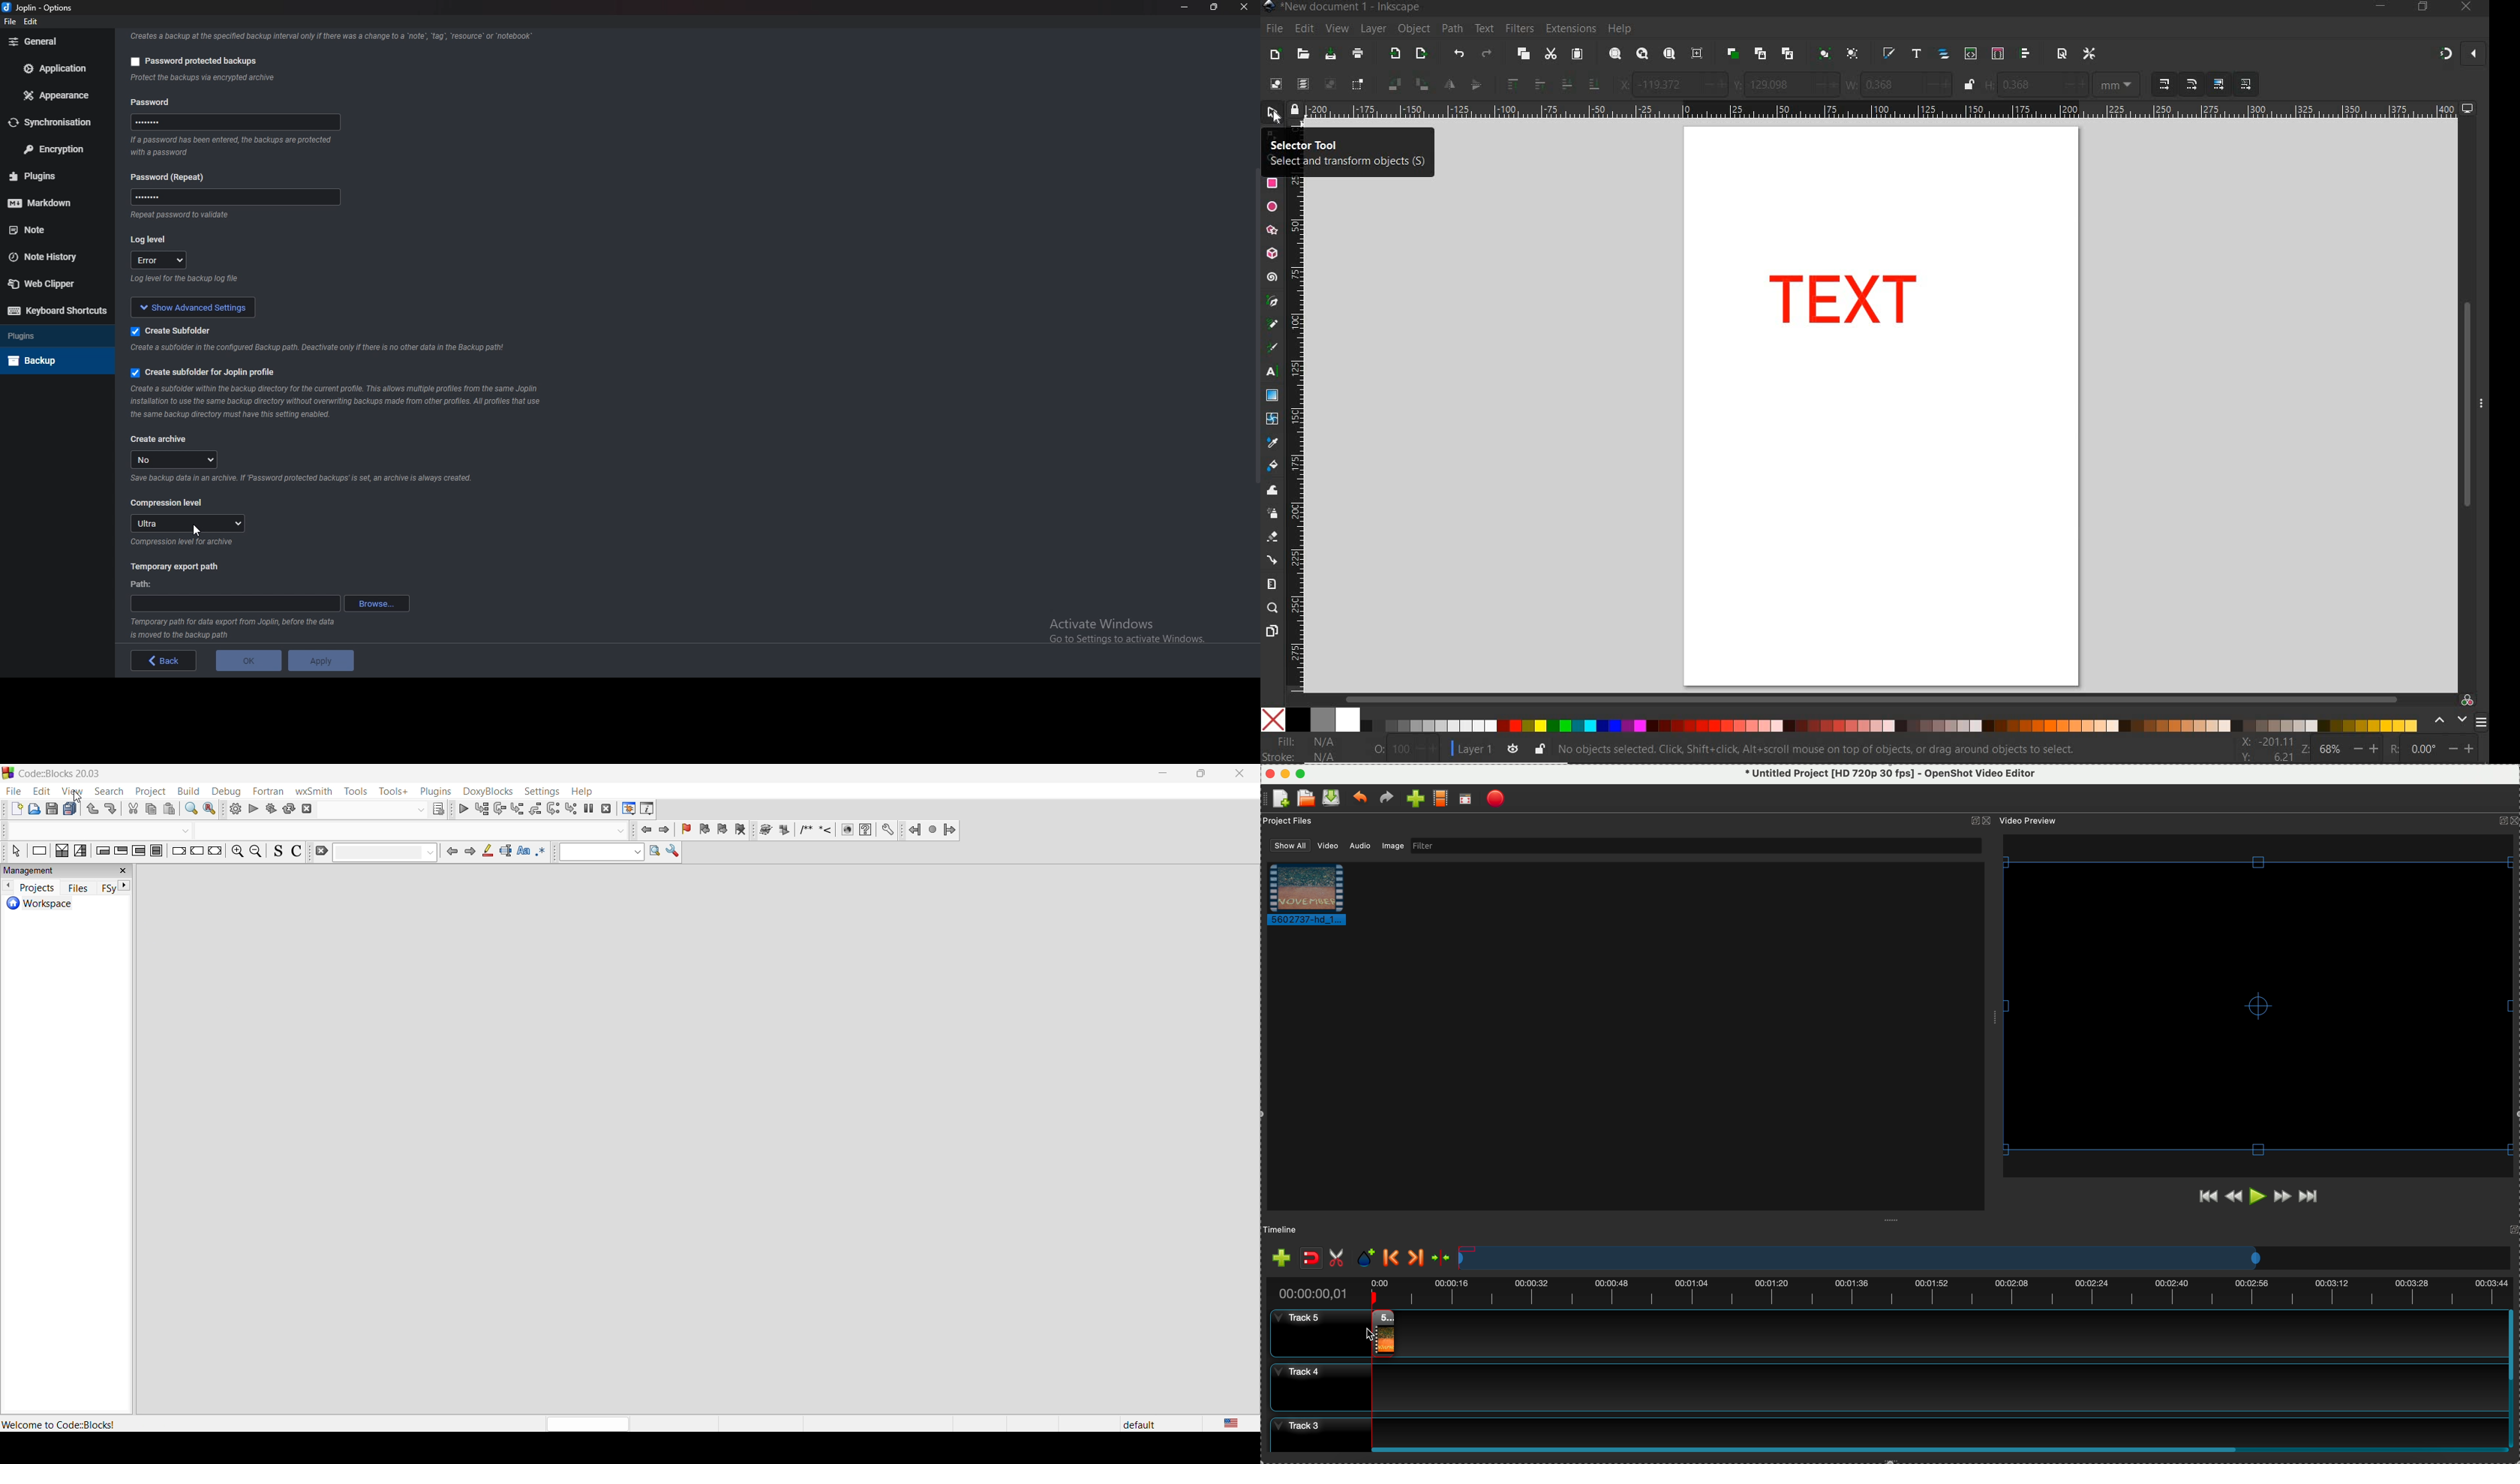  I want to click on HEIGHT OF SELECTION, so click(2035, 86).